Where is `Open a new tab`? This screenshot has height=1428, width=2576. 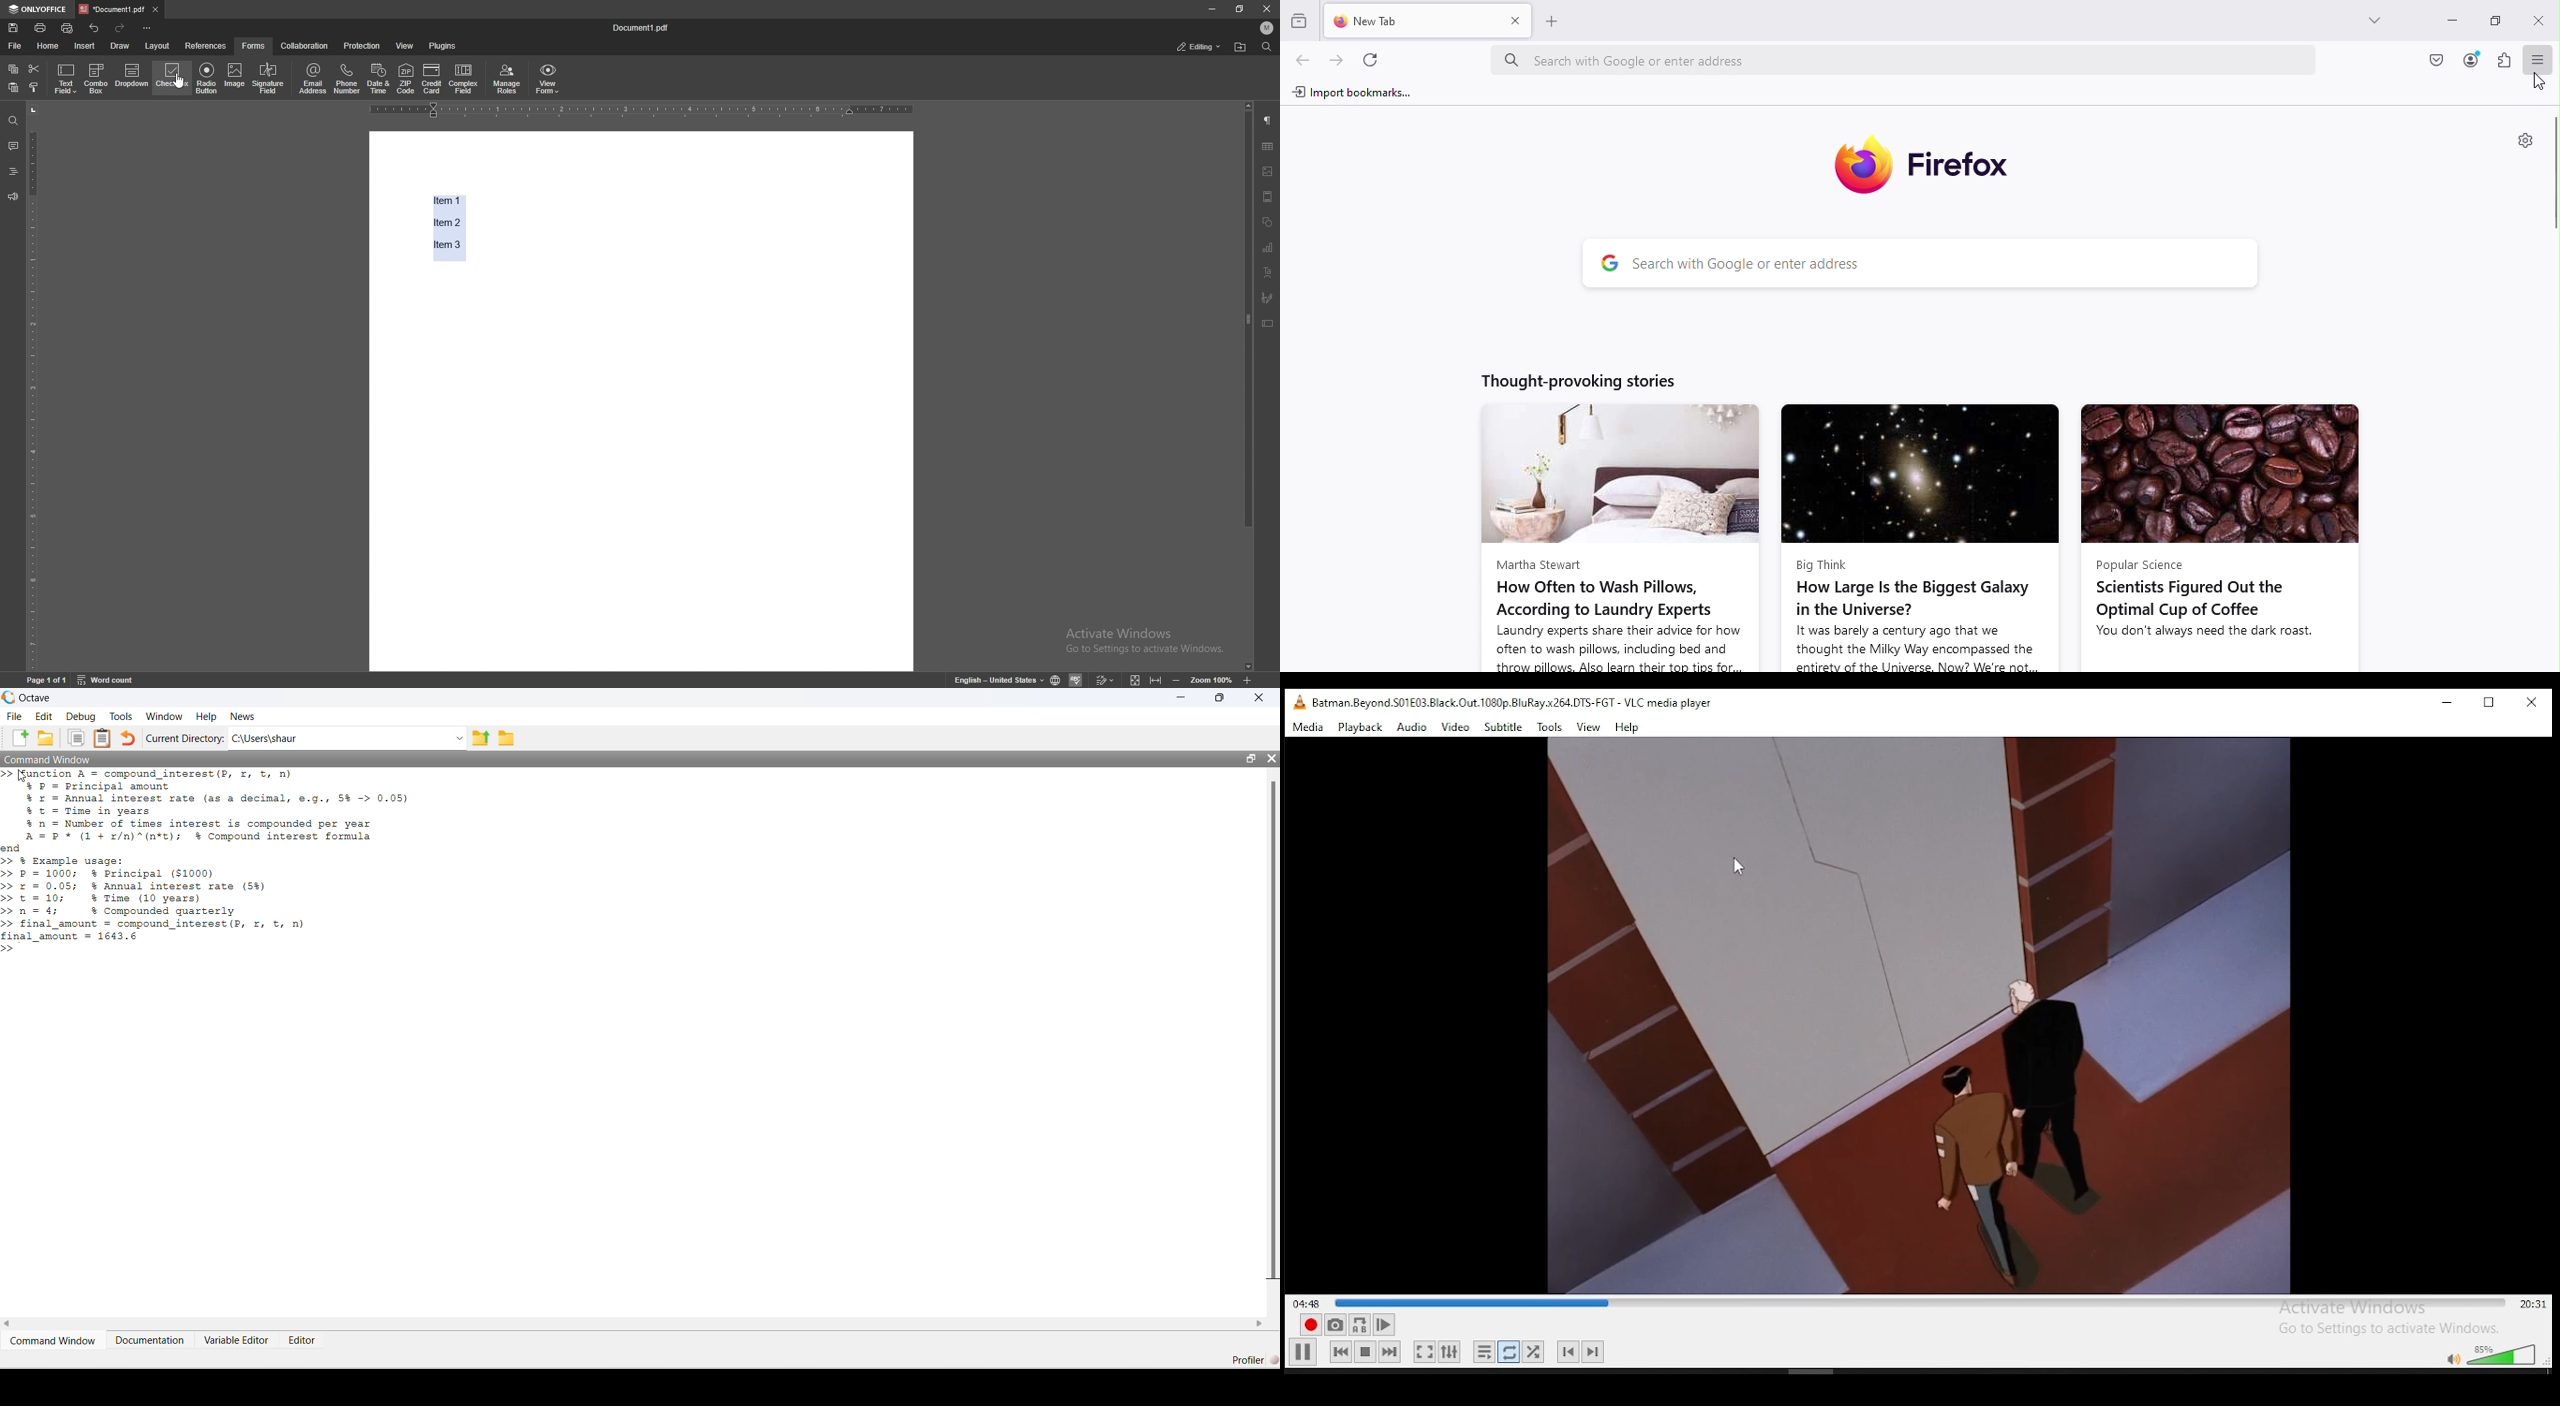 Open a new tab is located at coordinates (1556, 22).